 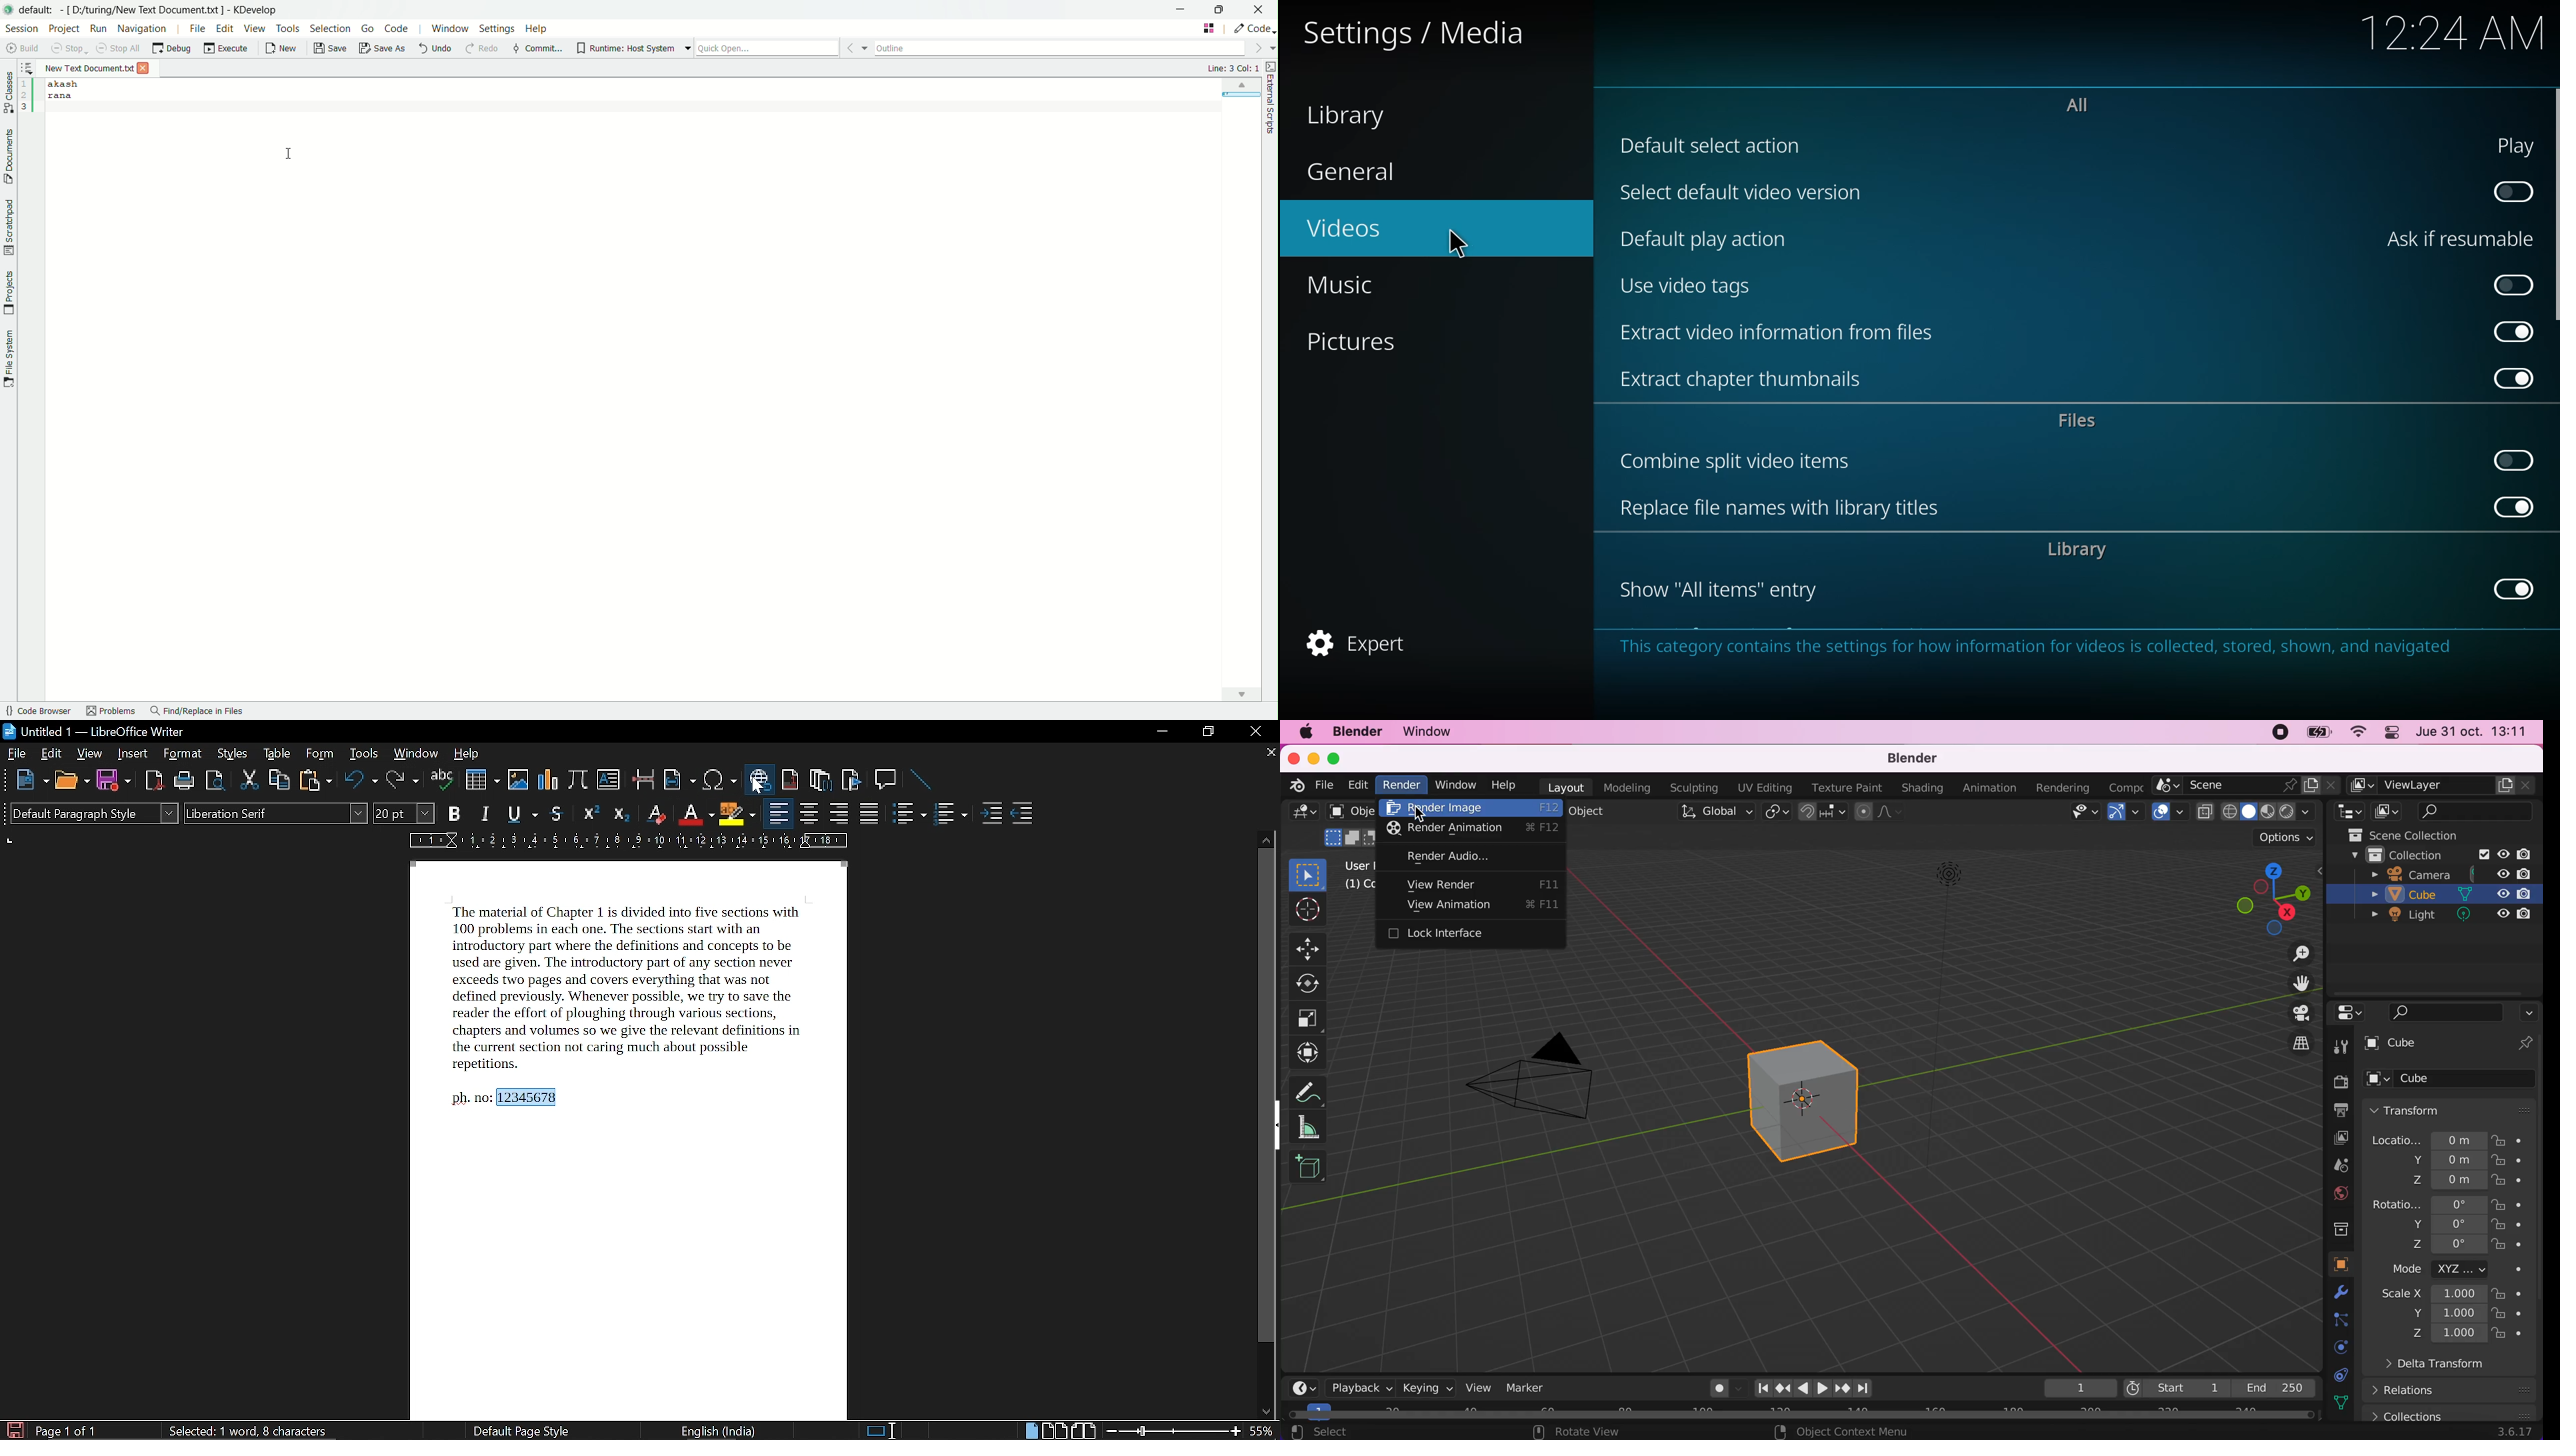 I want to click on tools, so click(x=363, y=755).